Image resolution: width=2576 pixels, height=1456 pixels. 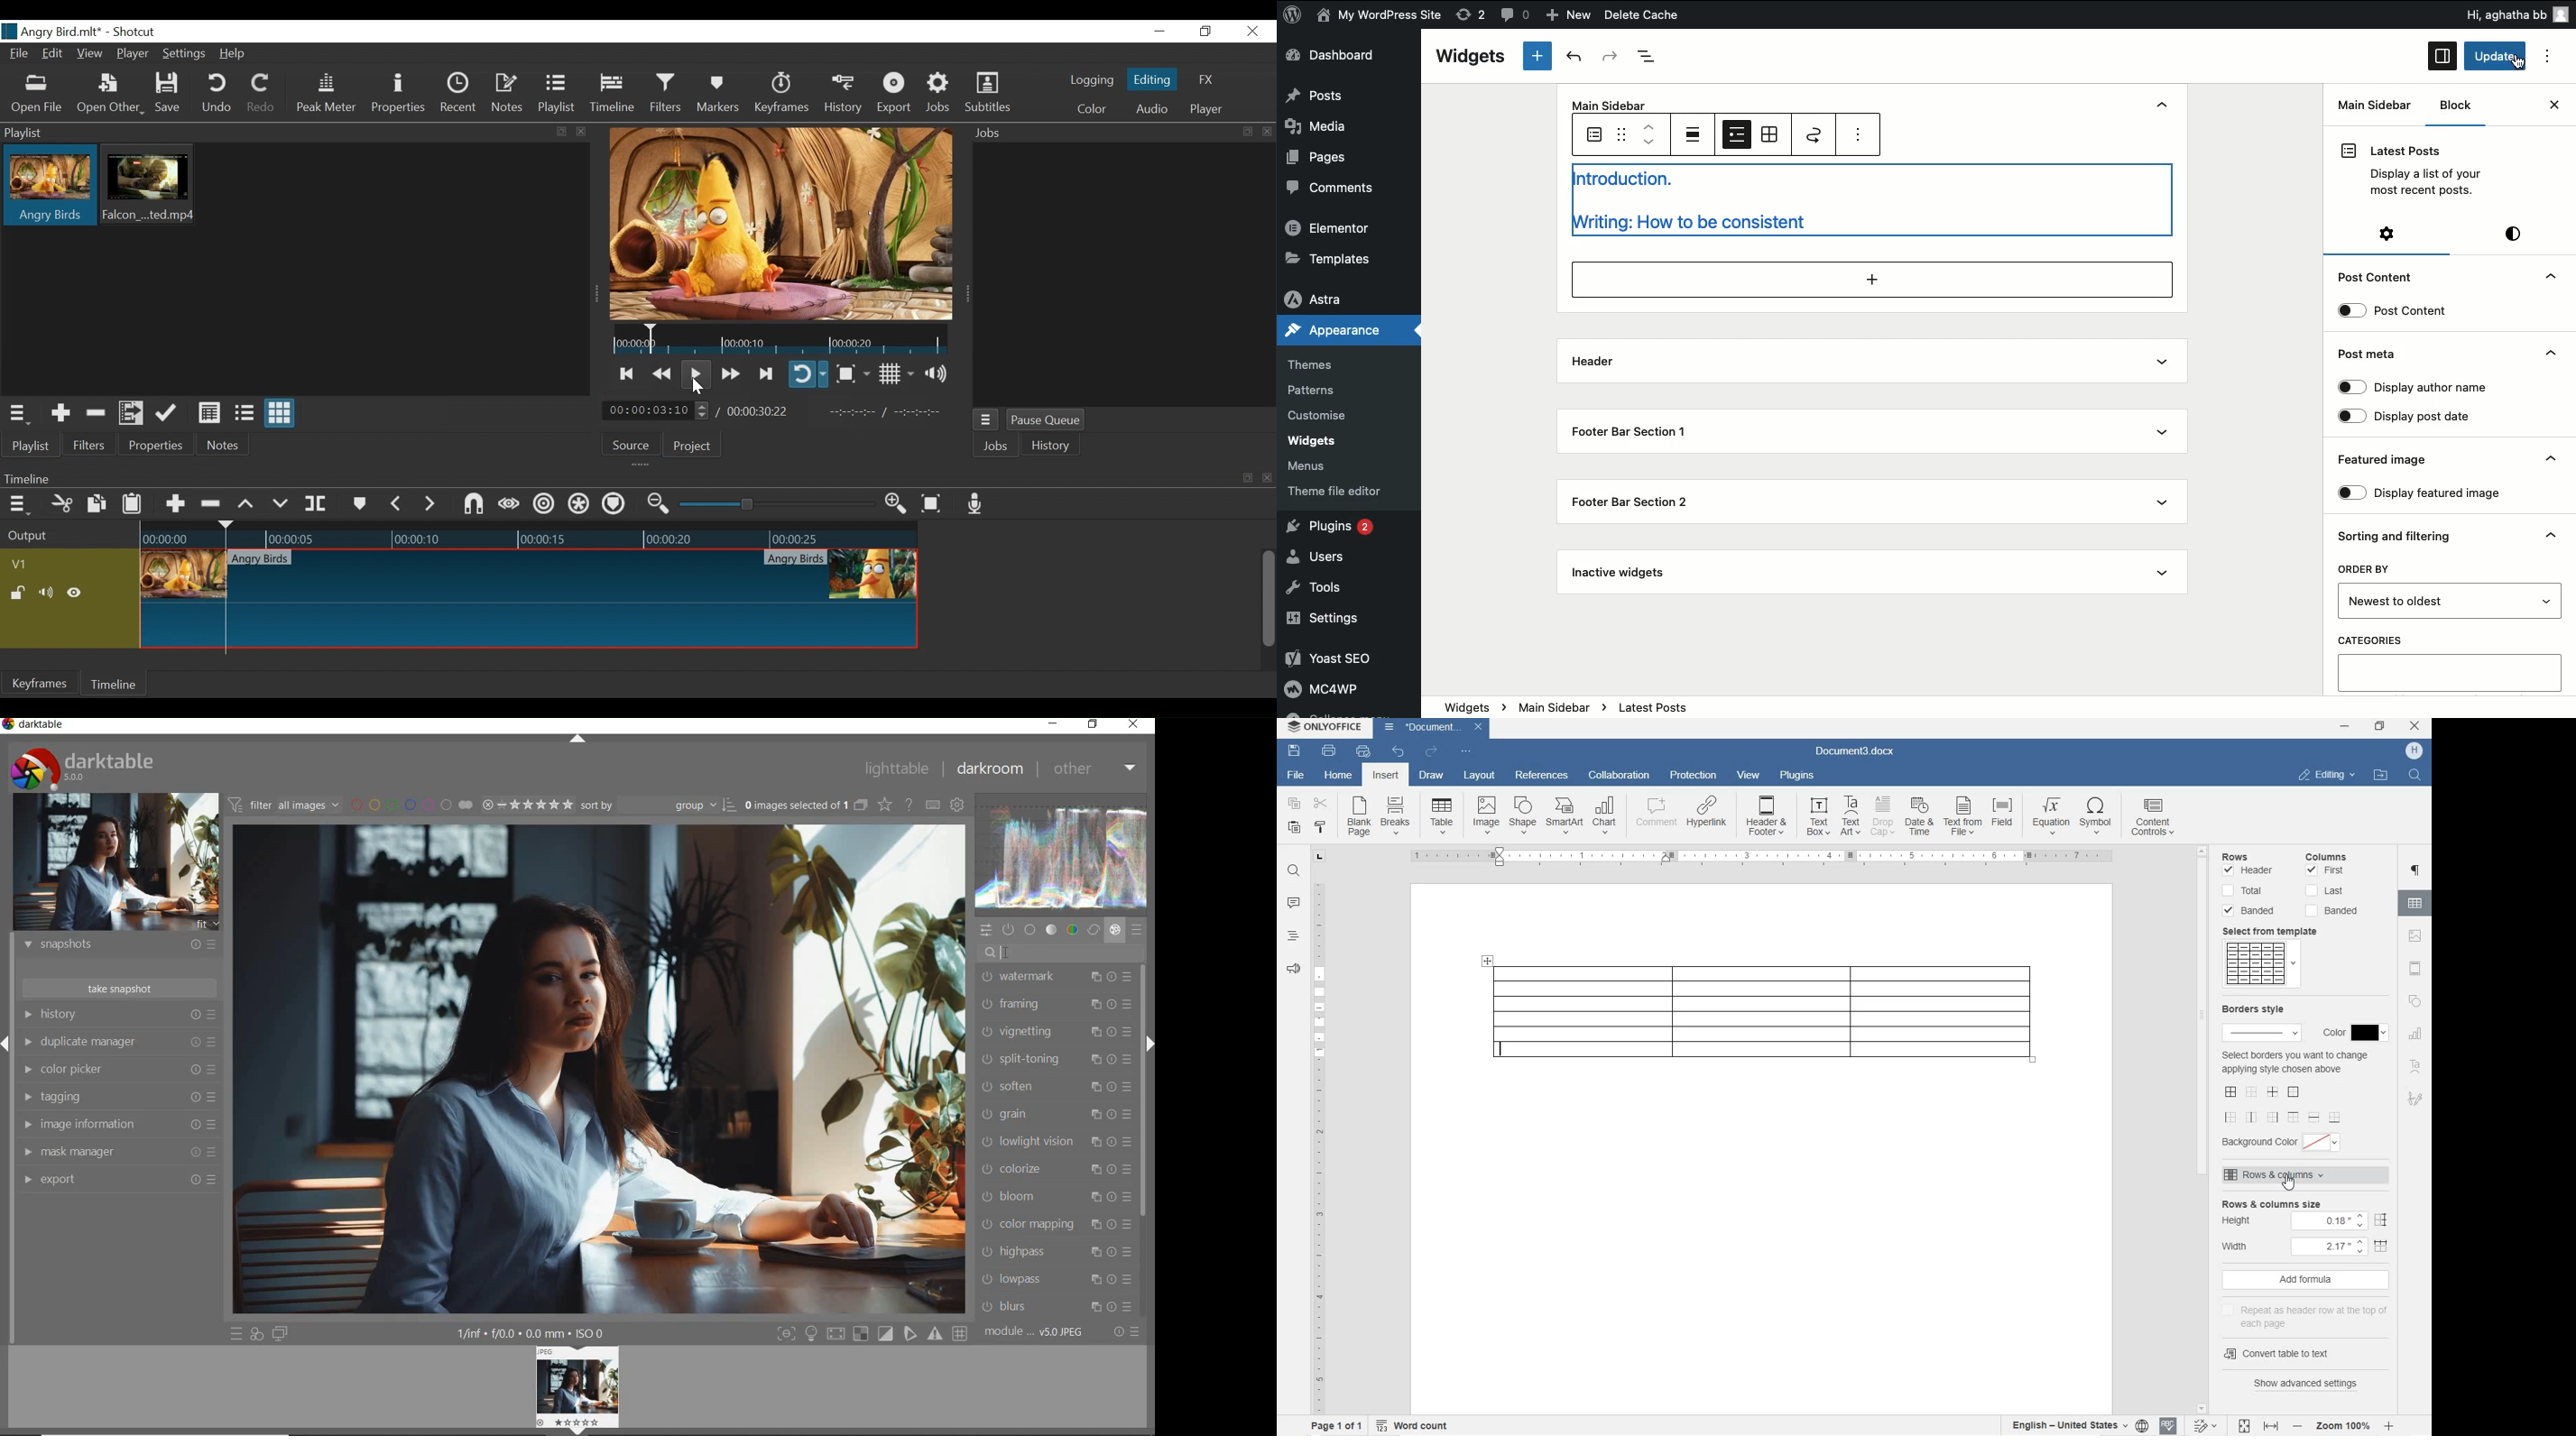 I want to click on PRINT, so click(x=1328, y=751).